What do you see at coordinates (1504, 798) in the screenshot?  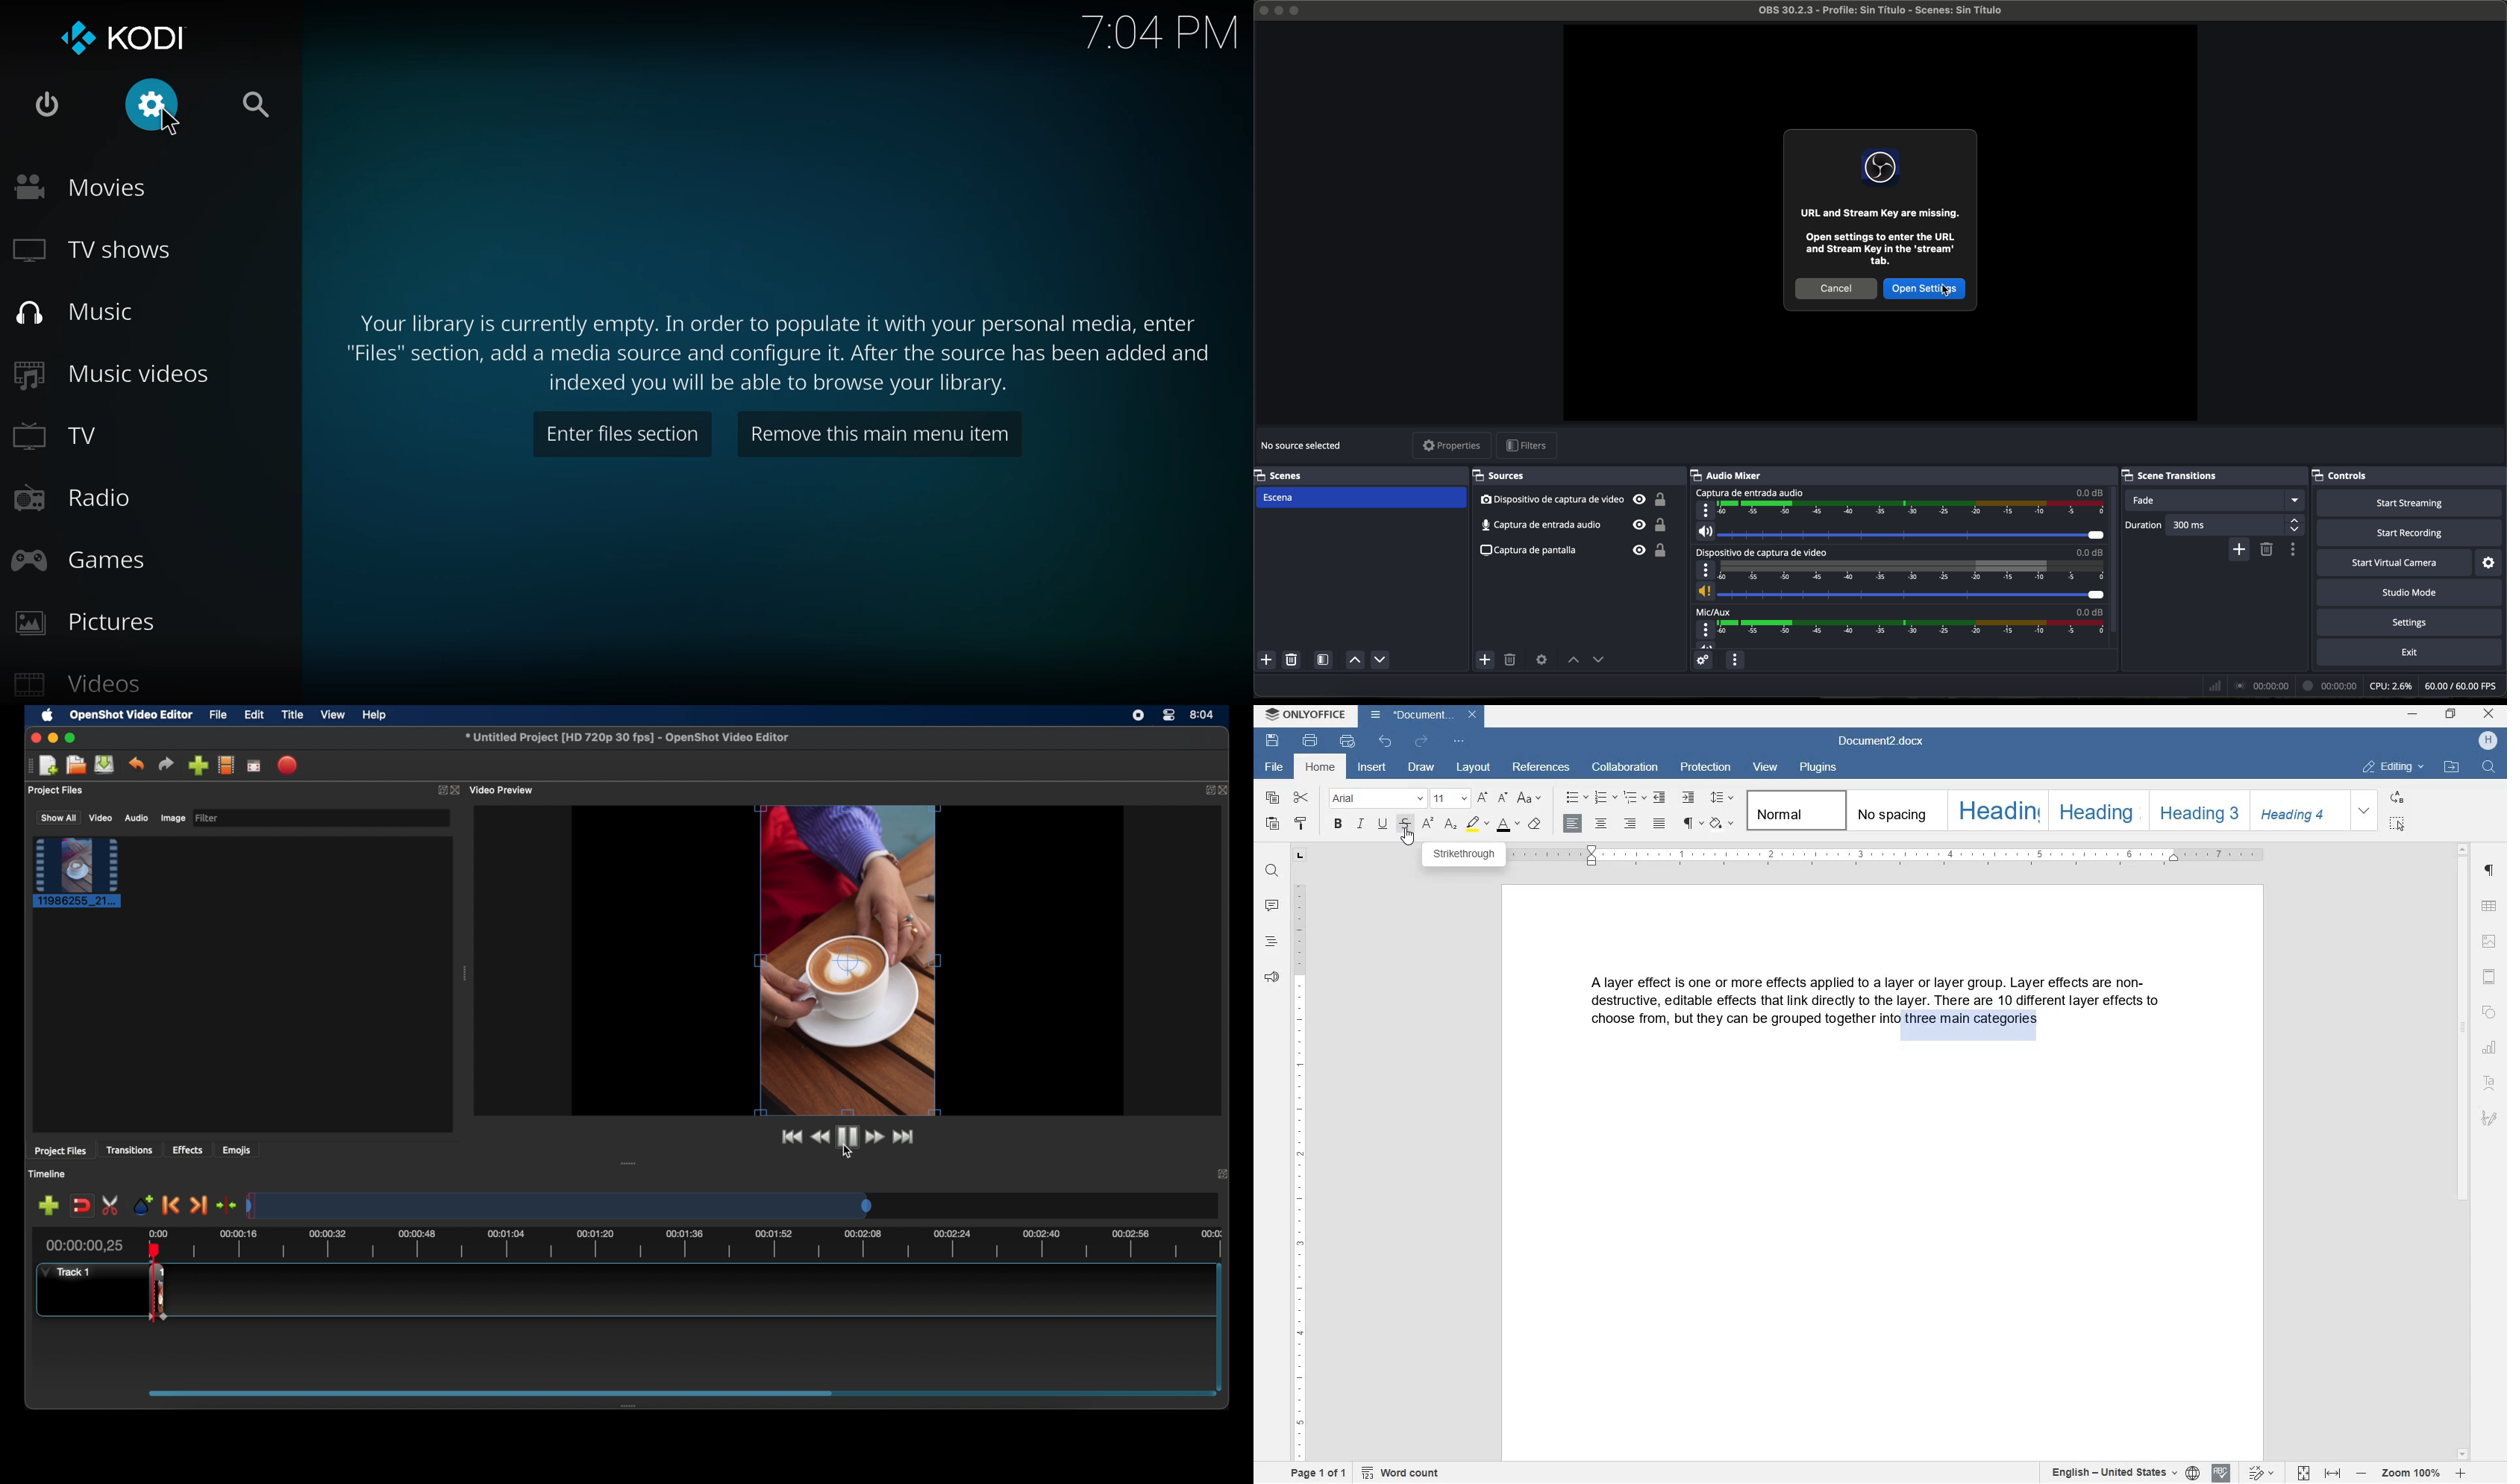 I see `decrement font size` at bounding box center [1504, 798].